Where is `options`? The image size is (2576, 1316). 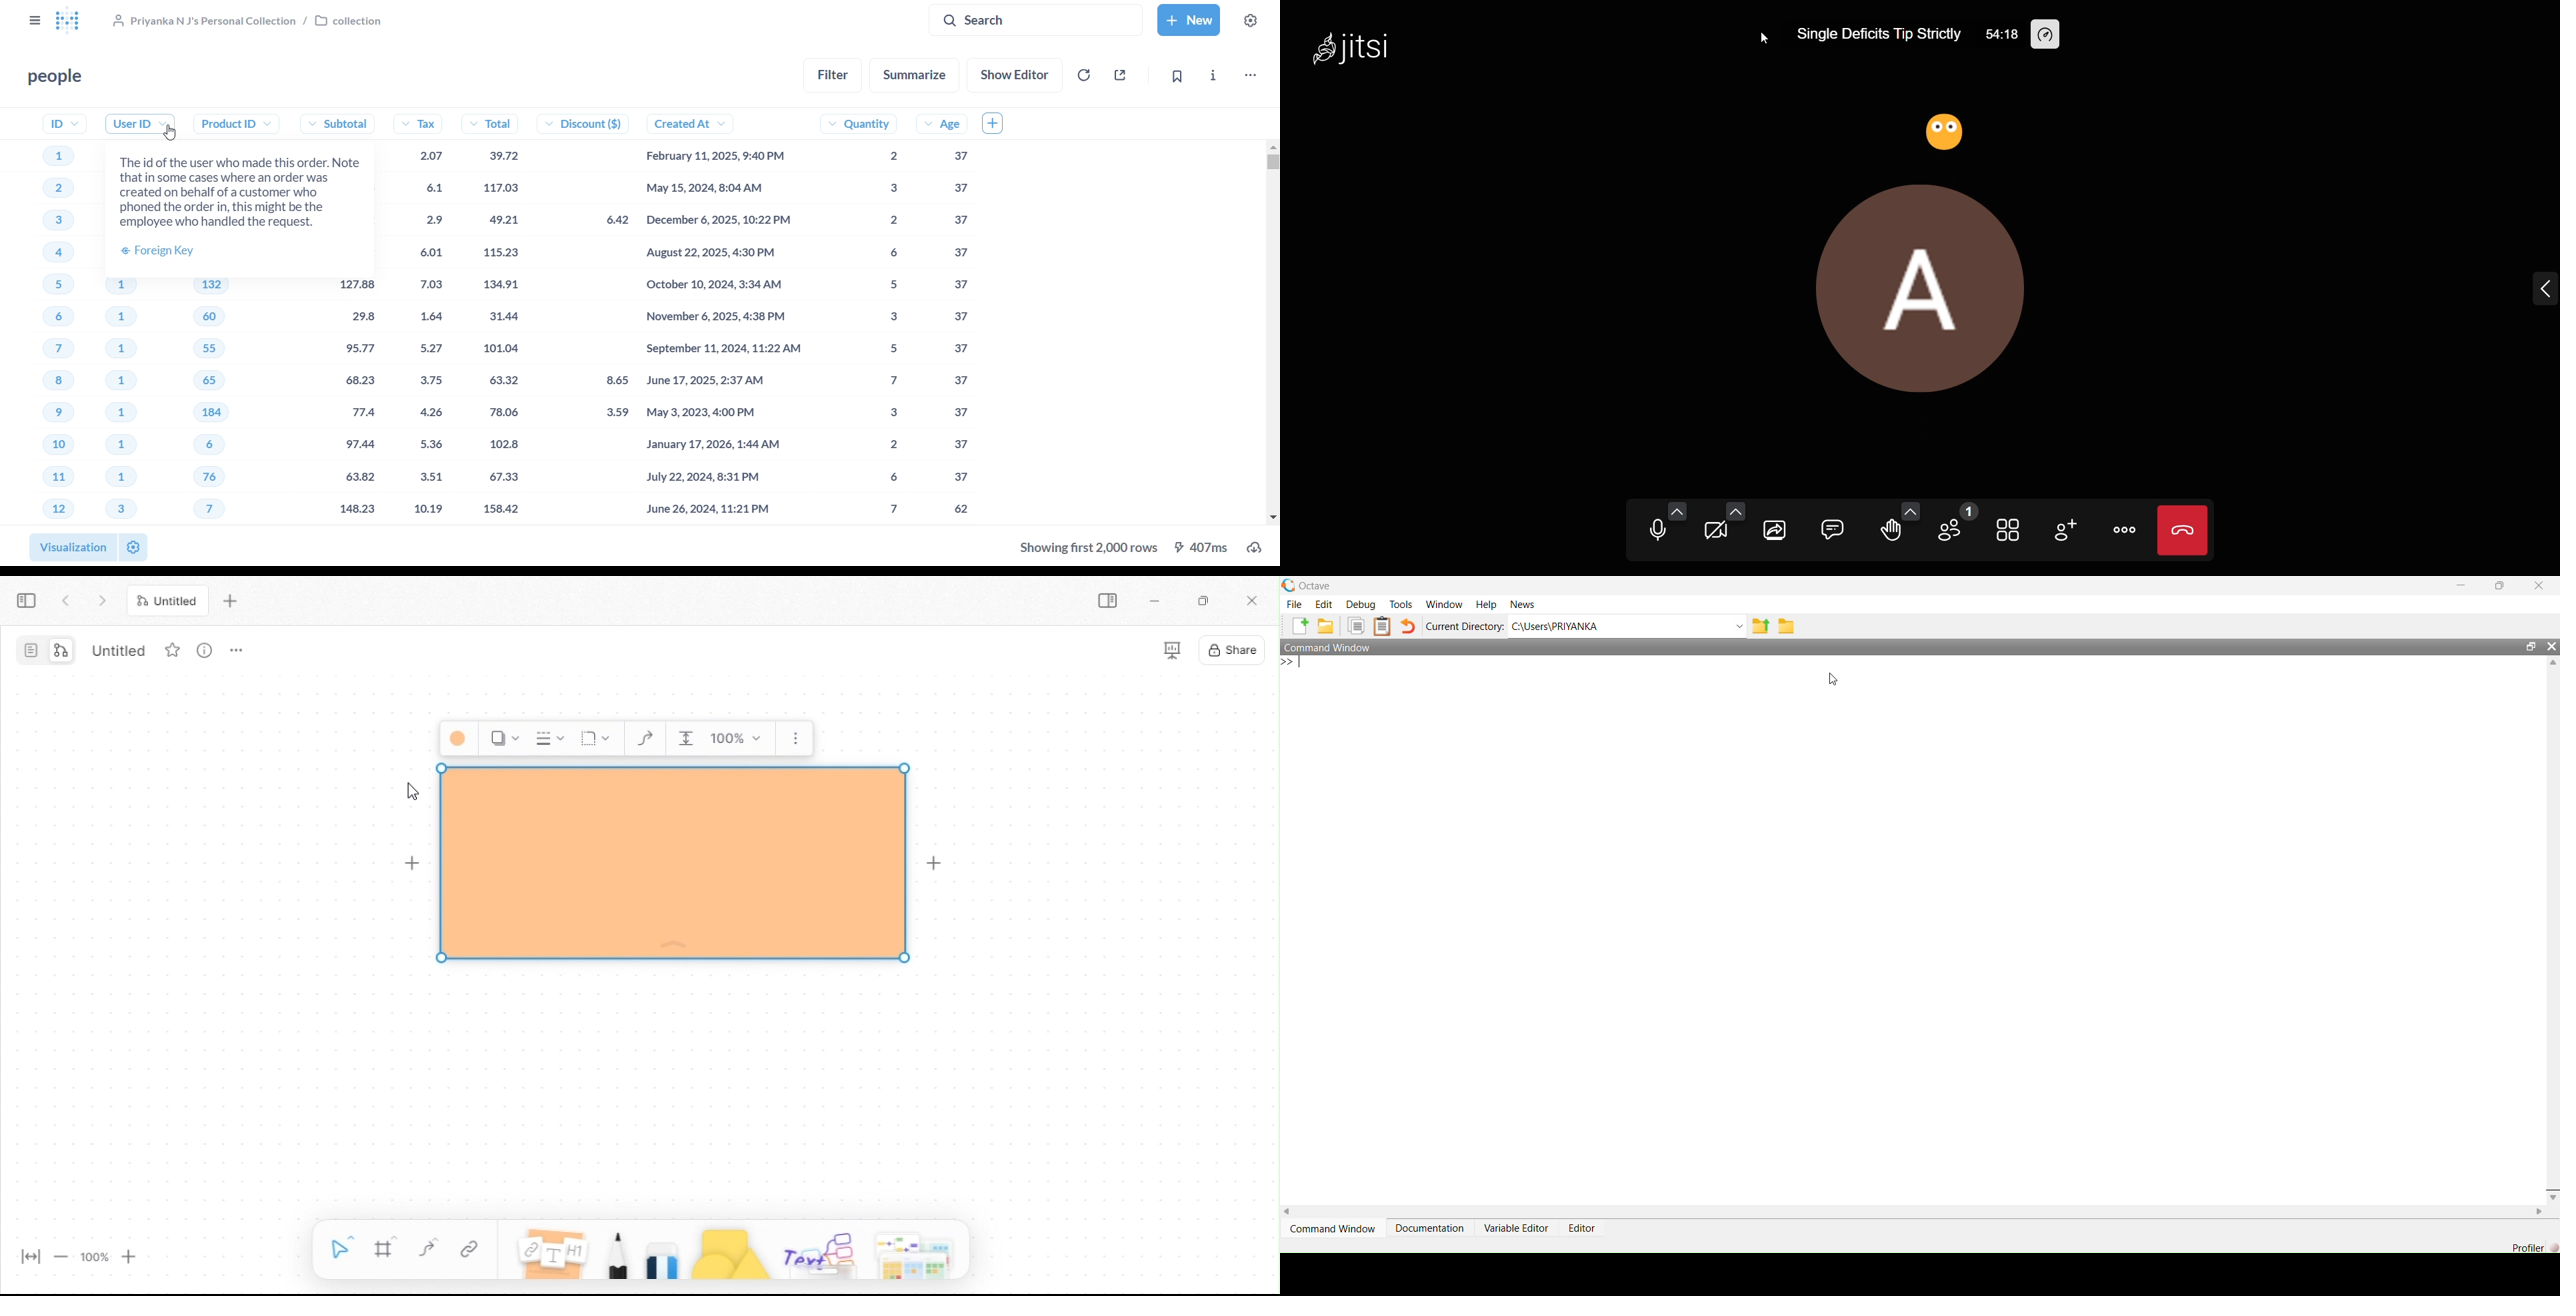
options is located at coordinates (236, 651).